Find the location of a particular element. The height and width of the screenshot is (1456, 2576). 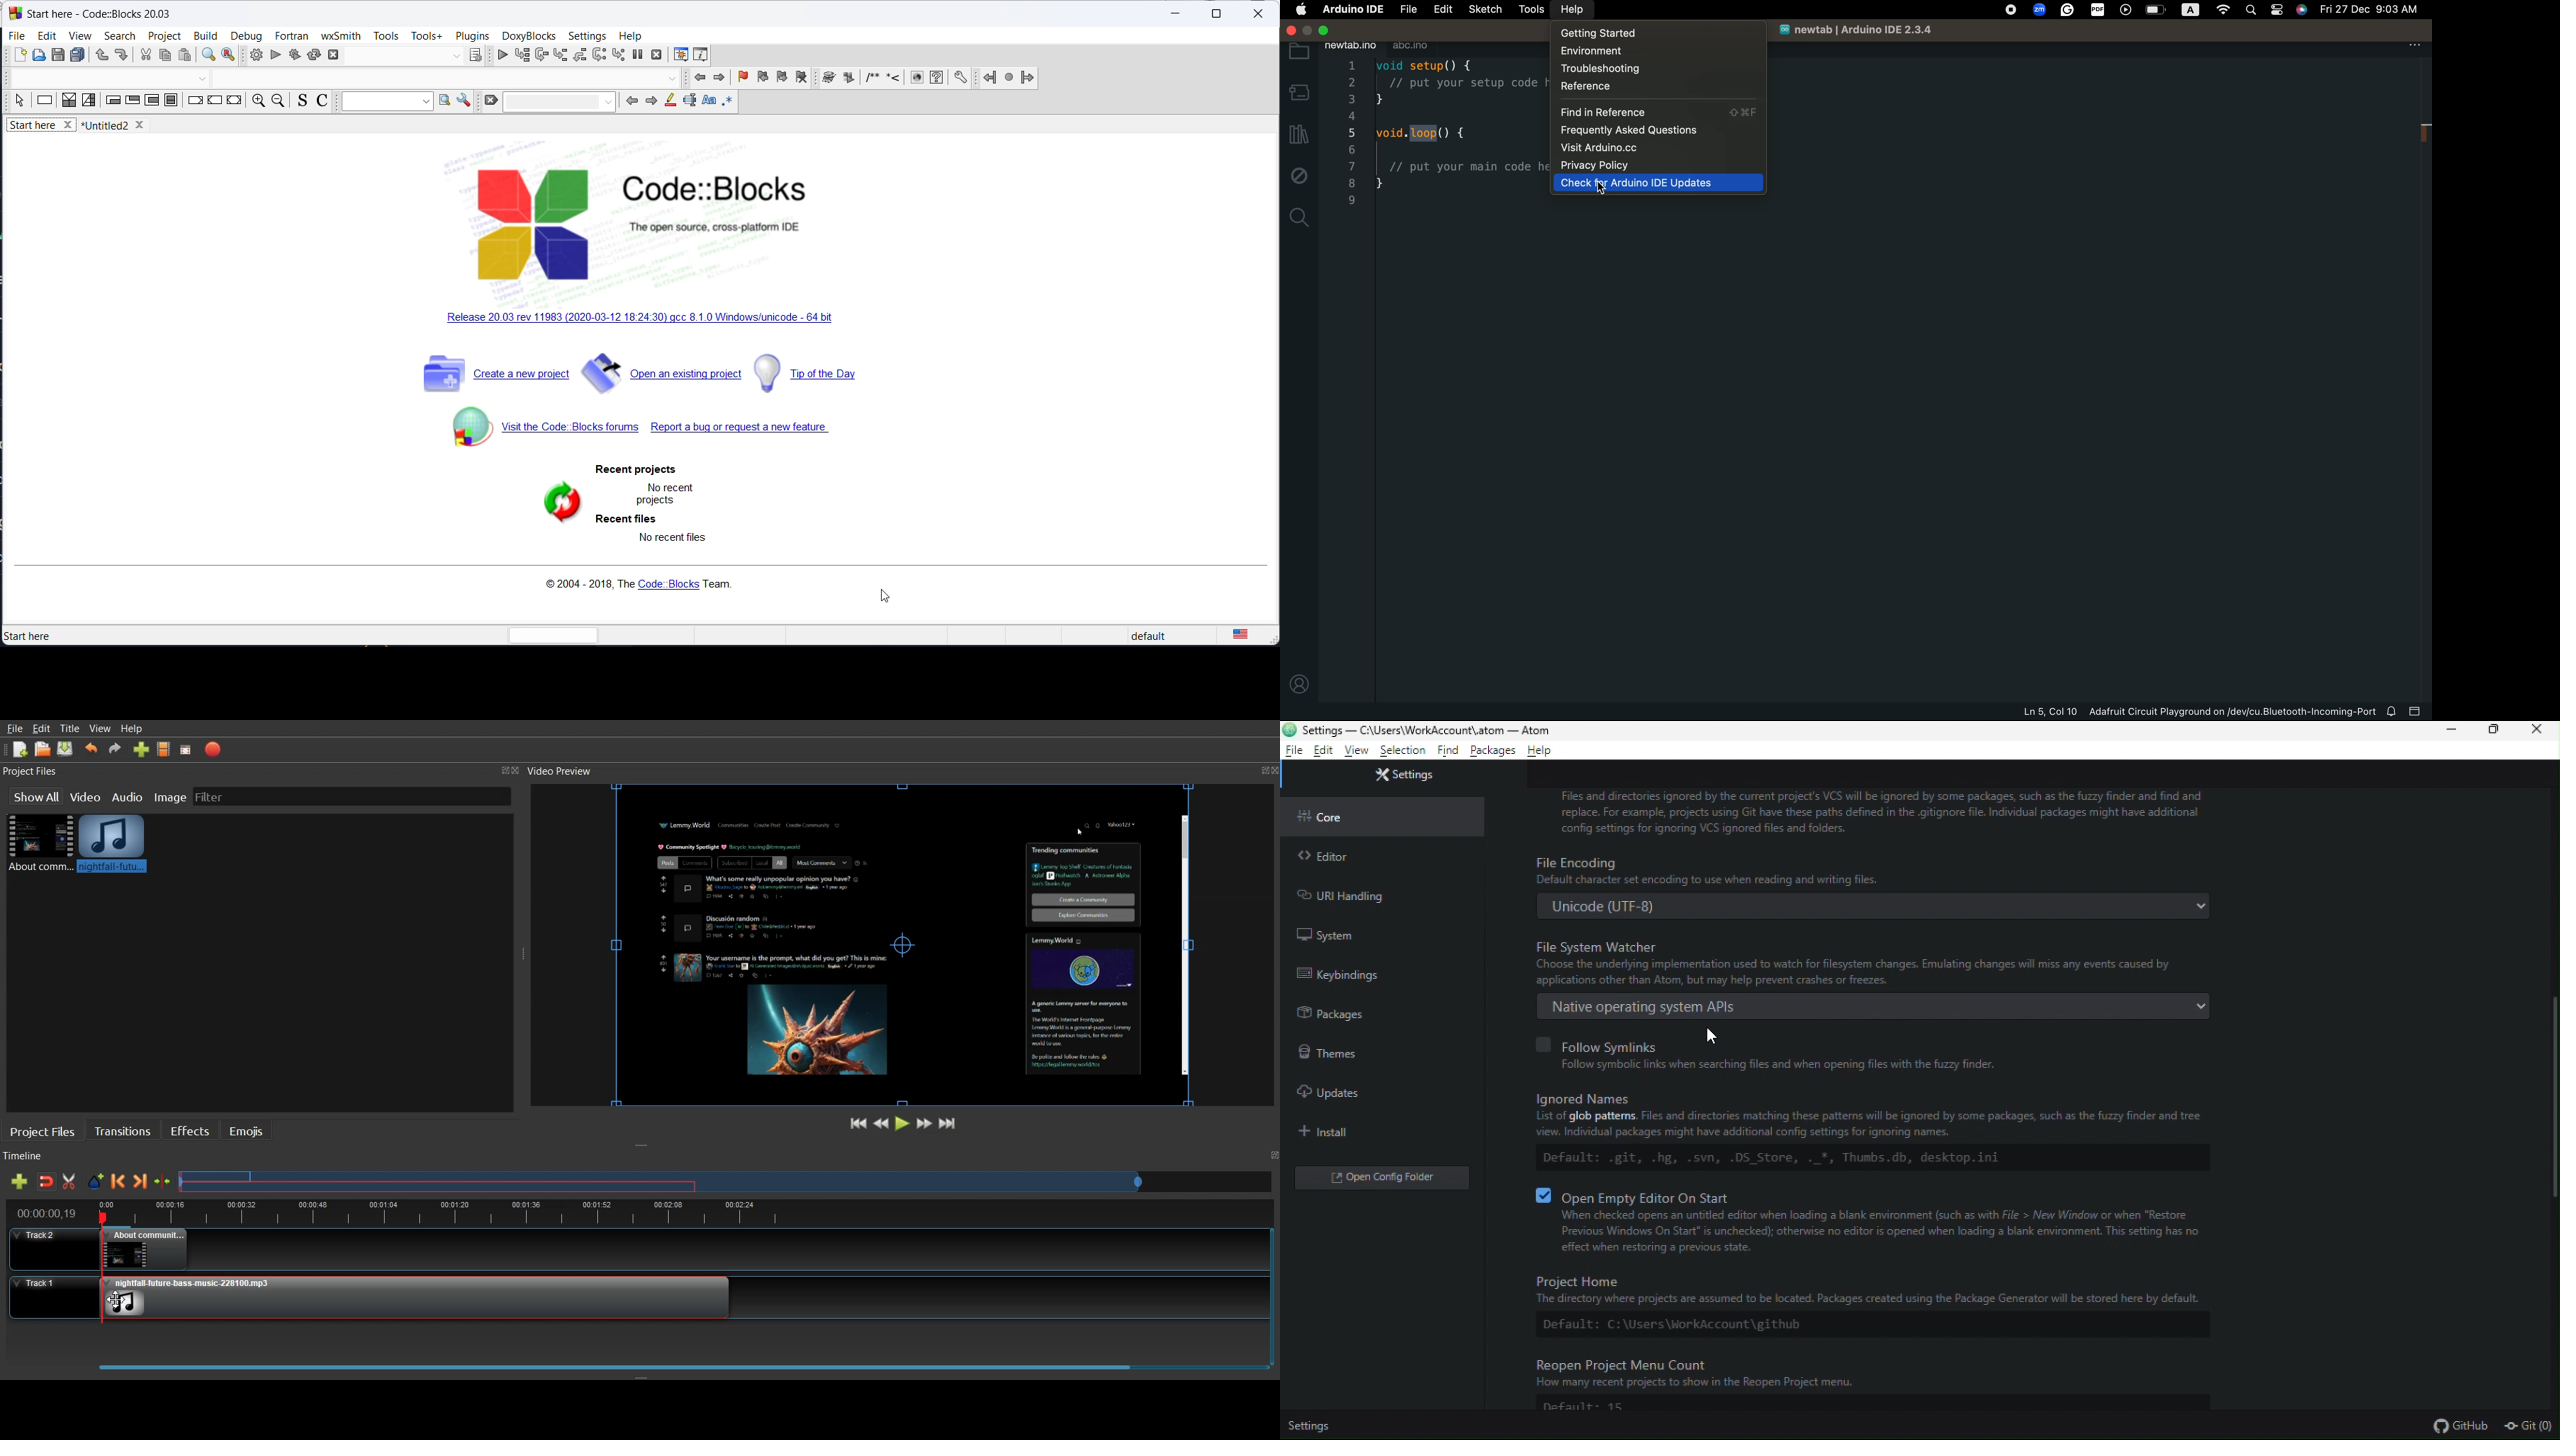

tools plus is located at coordinates (427, 36).